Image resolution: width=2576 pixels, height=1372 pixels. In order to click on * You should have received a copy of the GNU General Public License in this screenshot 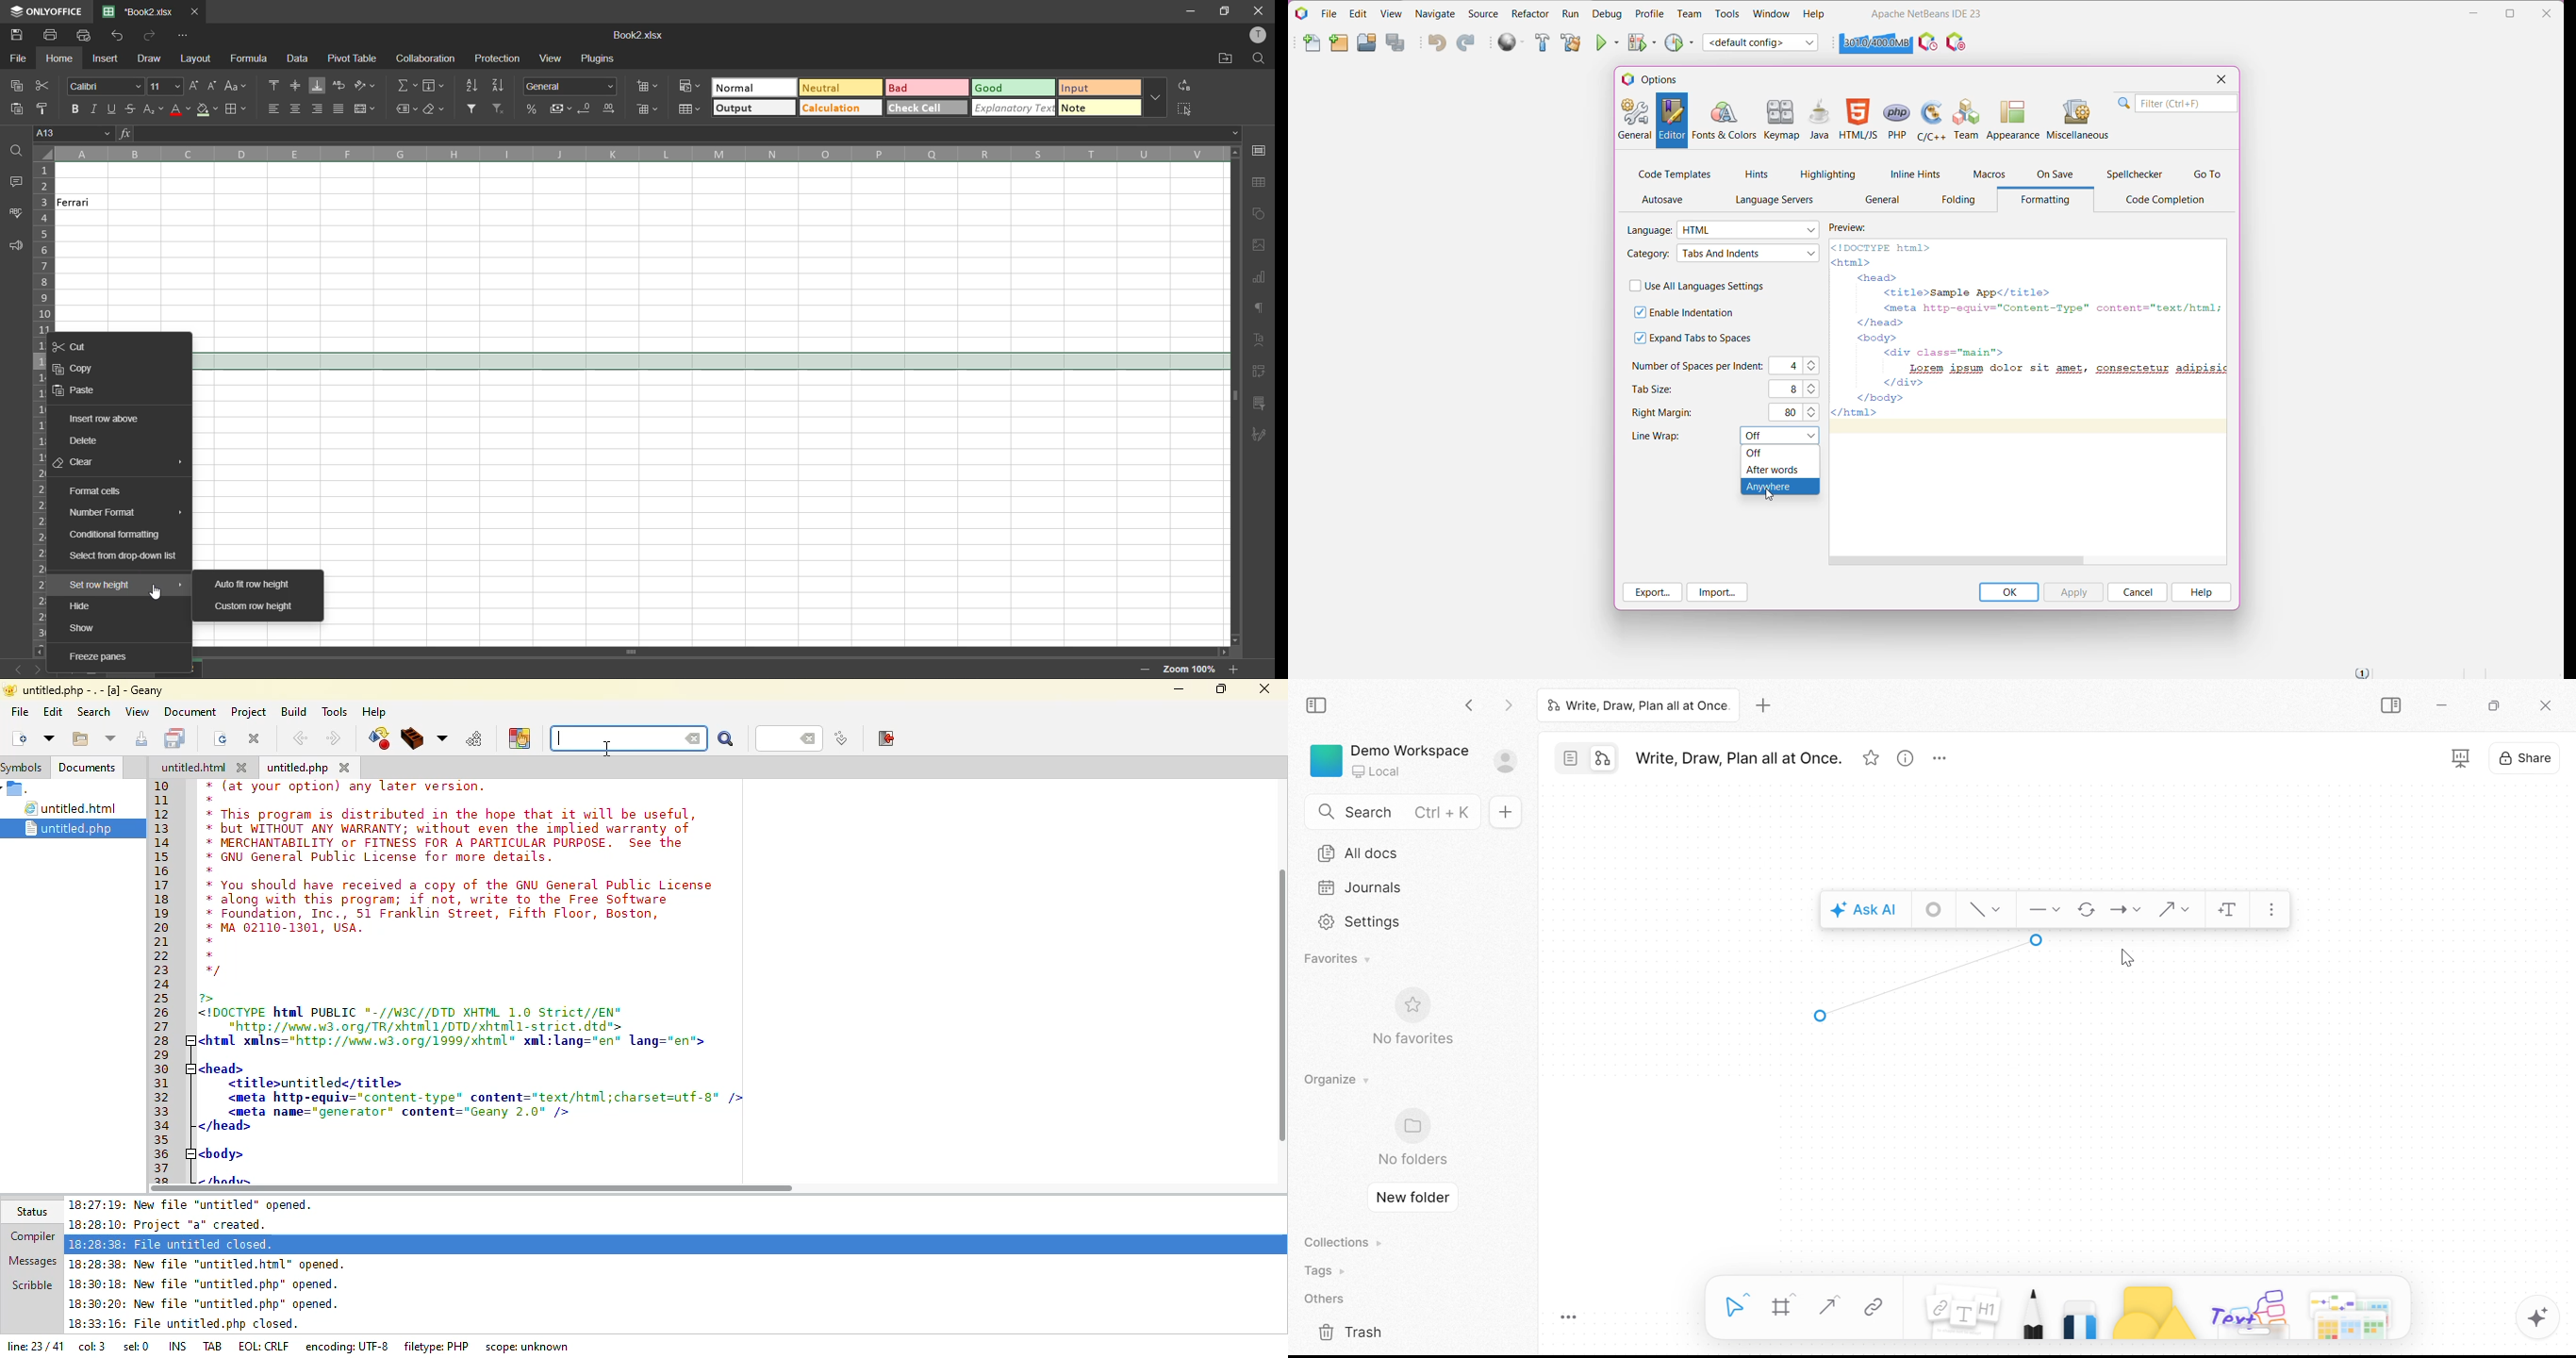, I will do `click(461, 885)`.